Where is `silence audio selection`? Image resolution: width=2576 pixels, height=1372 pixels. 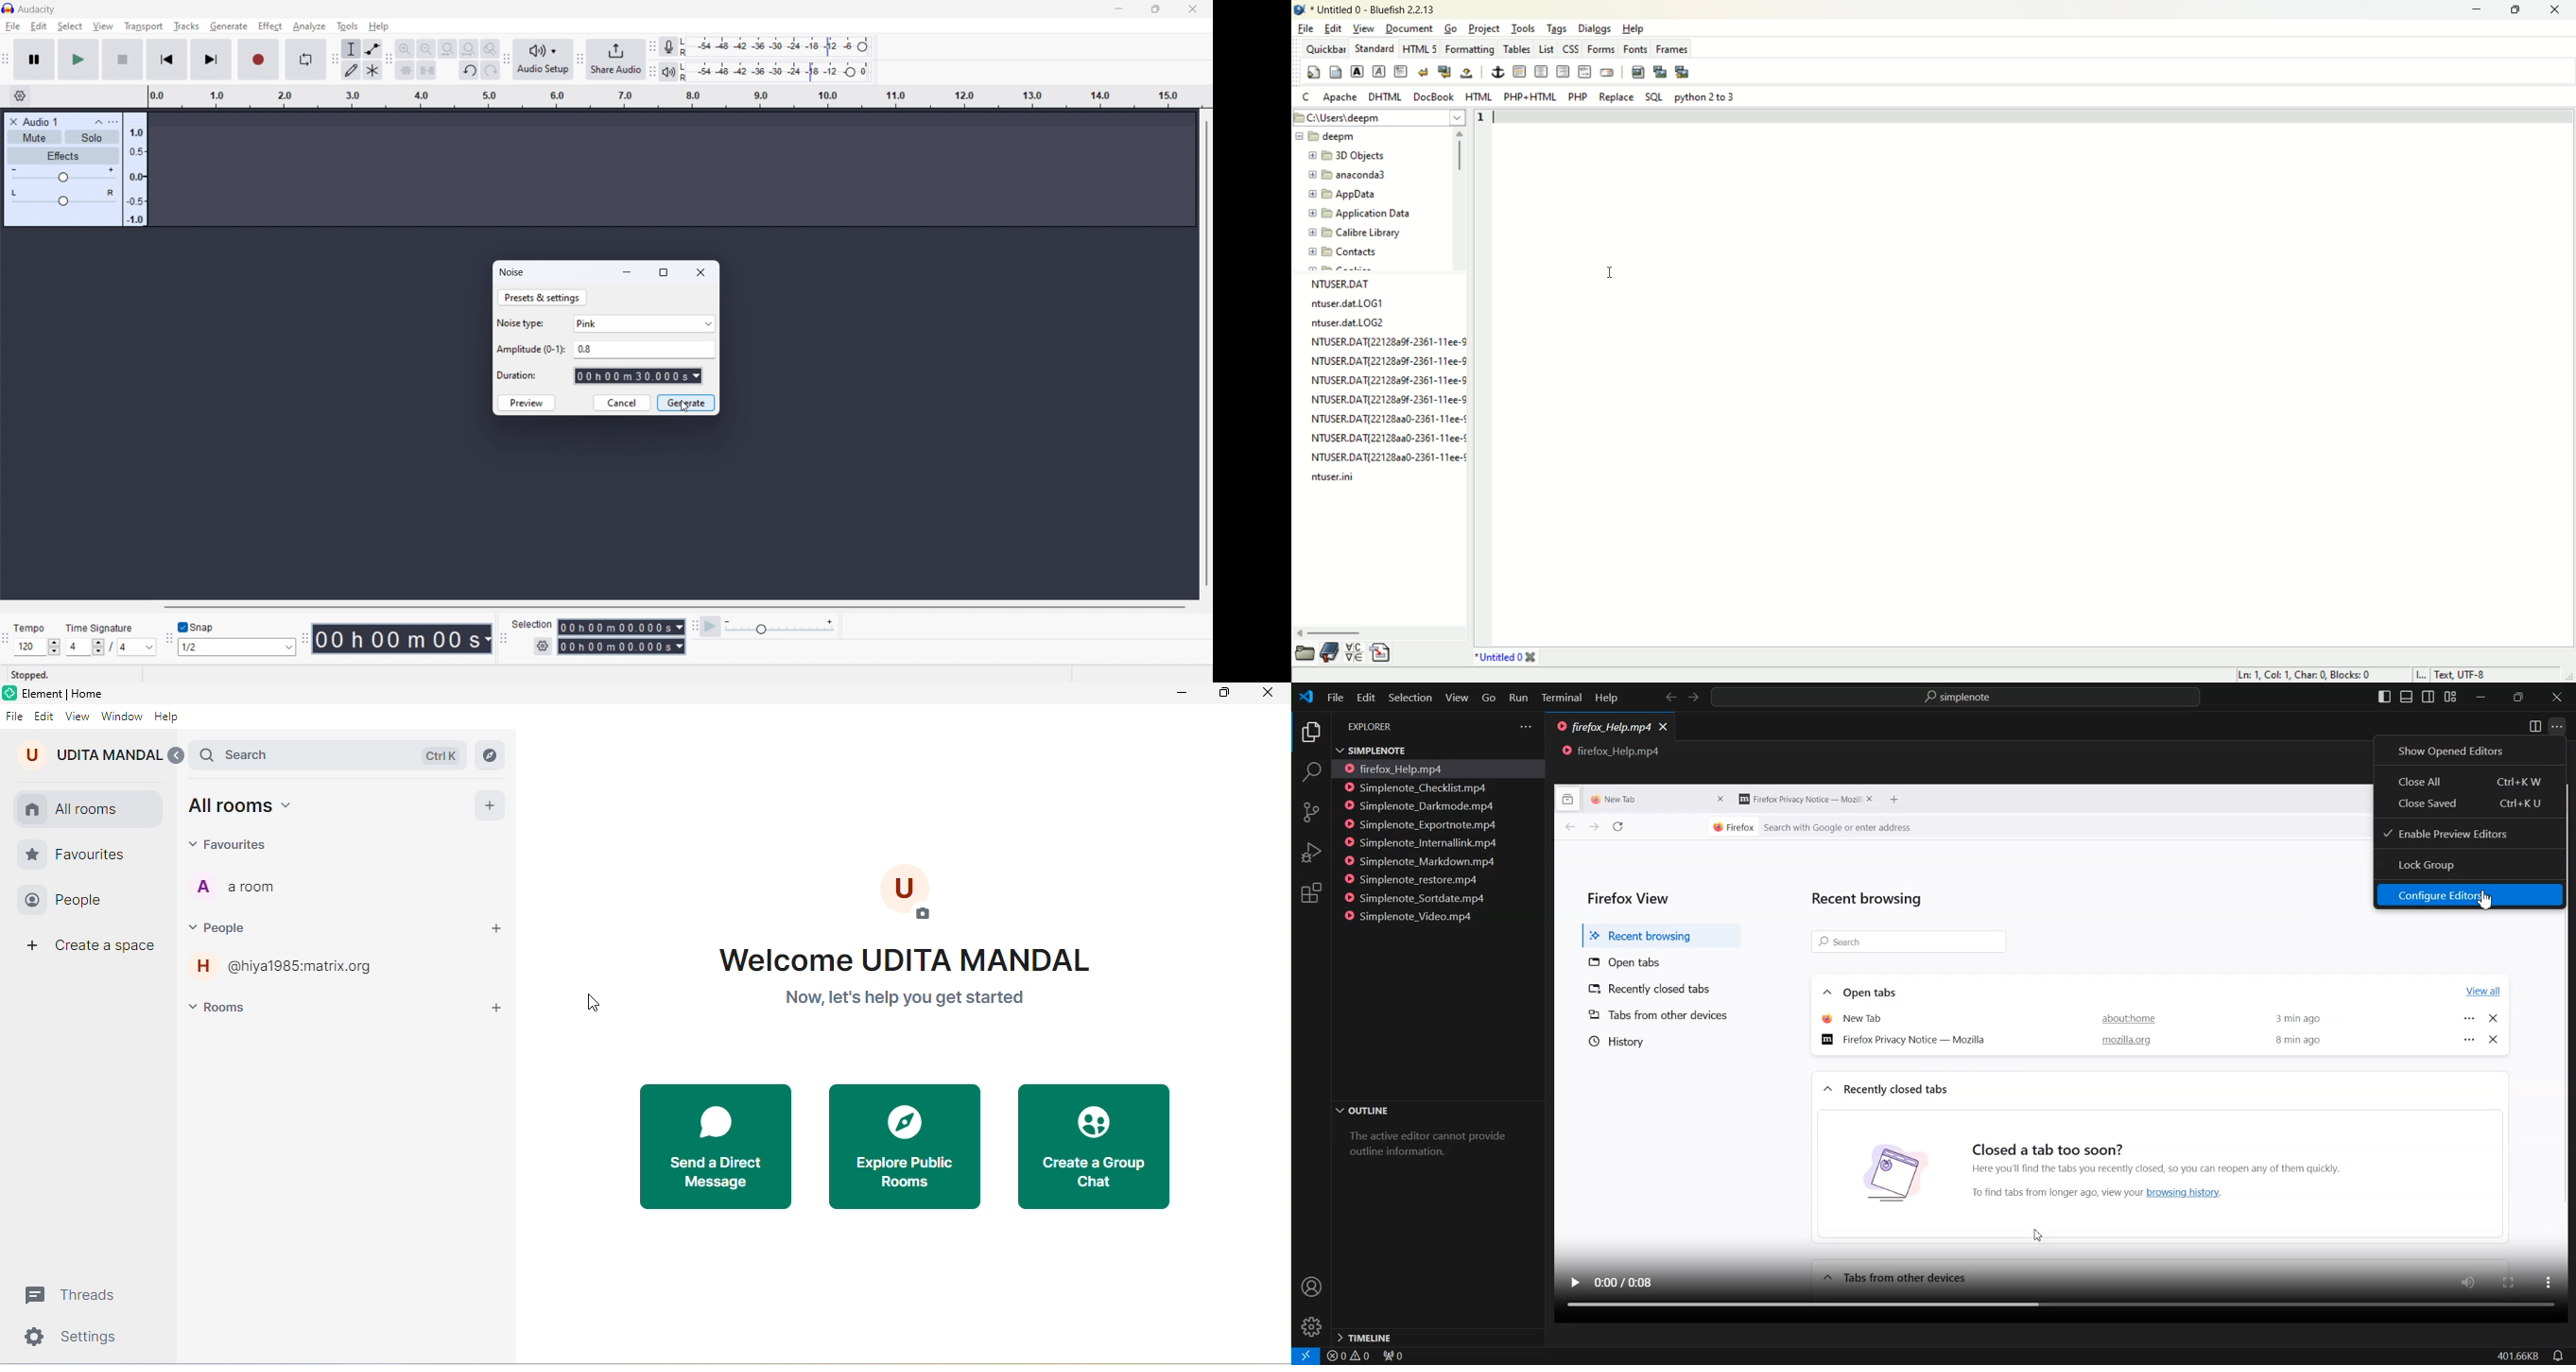 silence audio selection is located at coordinates (427, 70).